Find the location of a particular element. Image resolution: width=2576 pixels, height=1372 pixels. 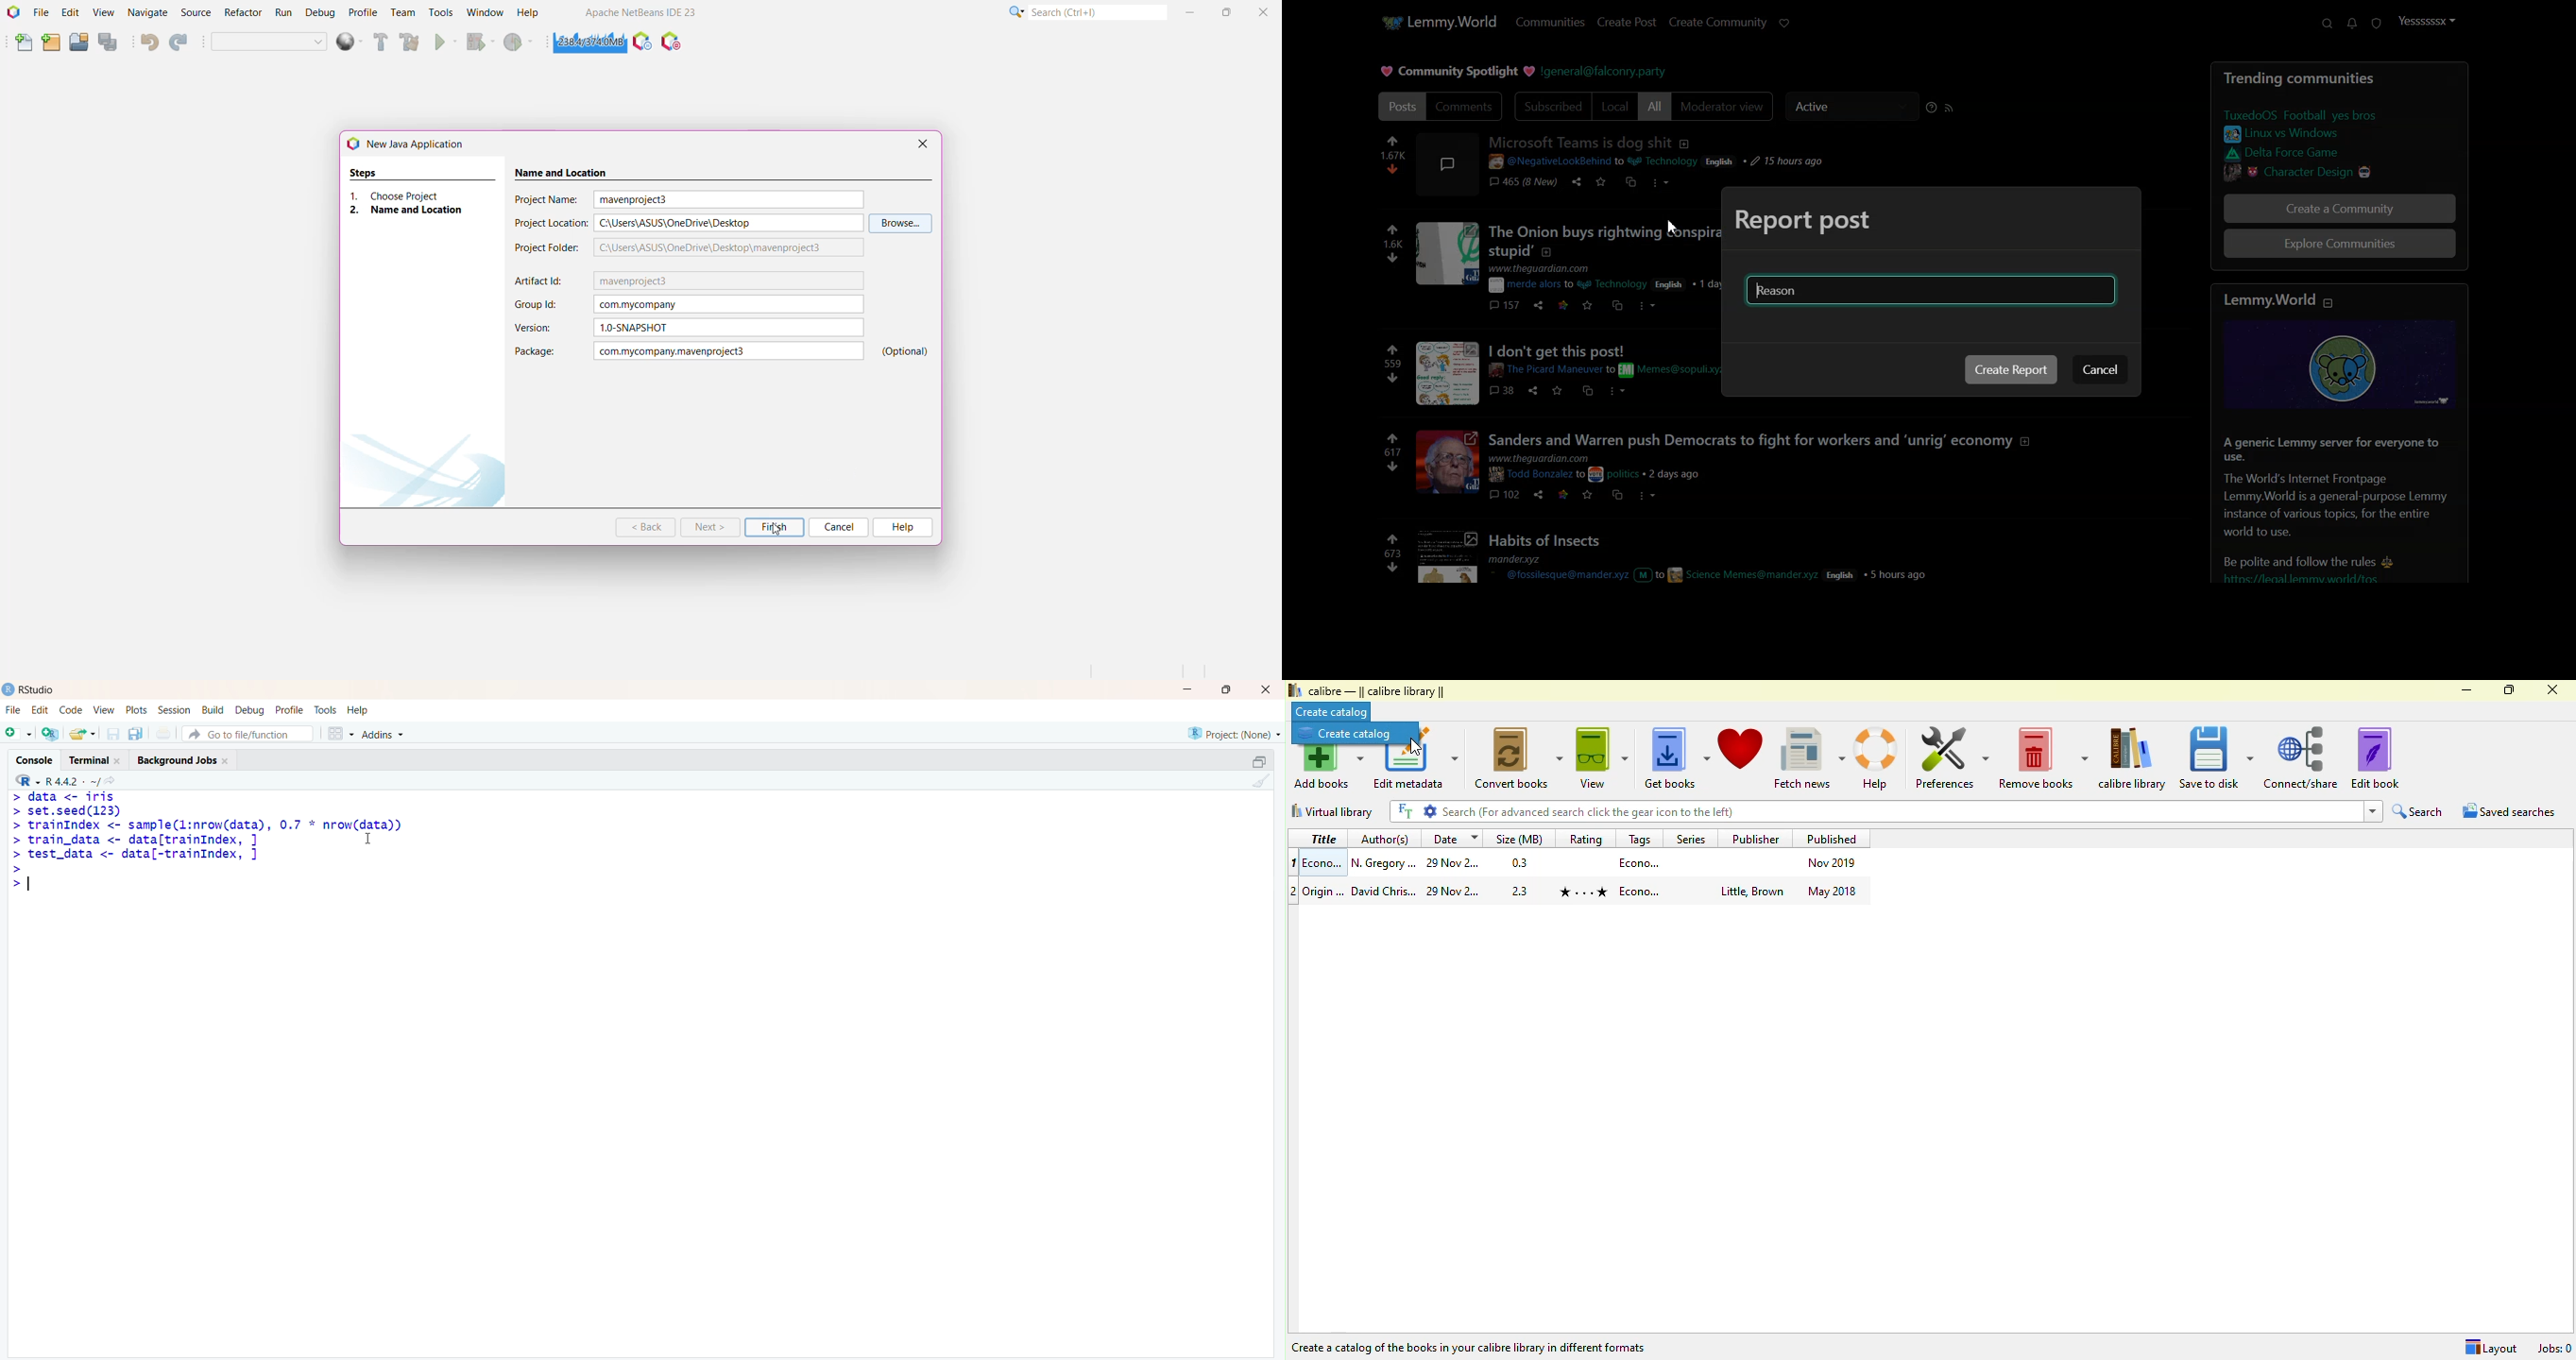

posts is located at coordinates (1833, 457).